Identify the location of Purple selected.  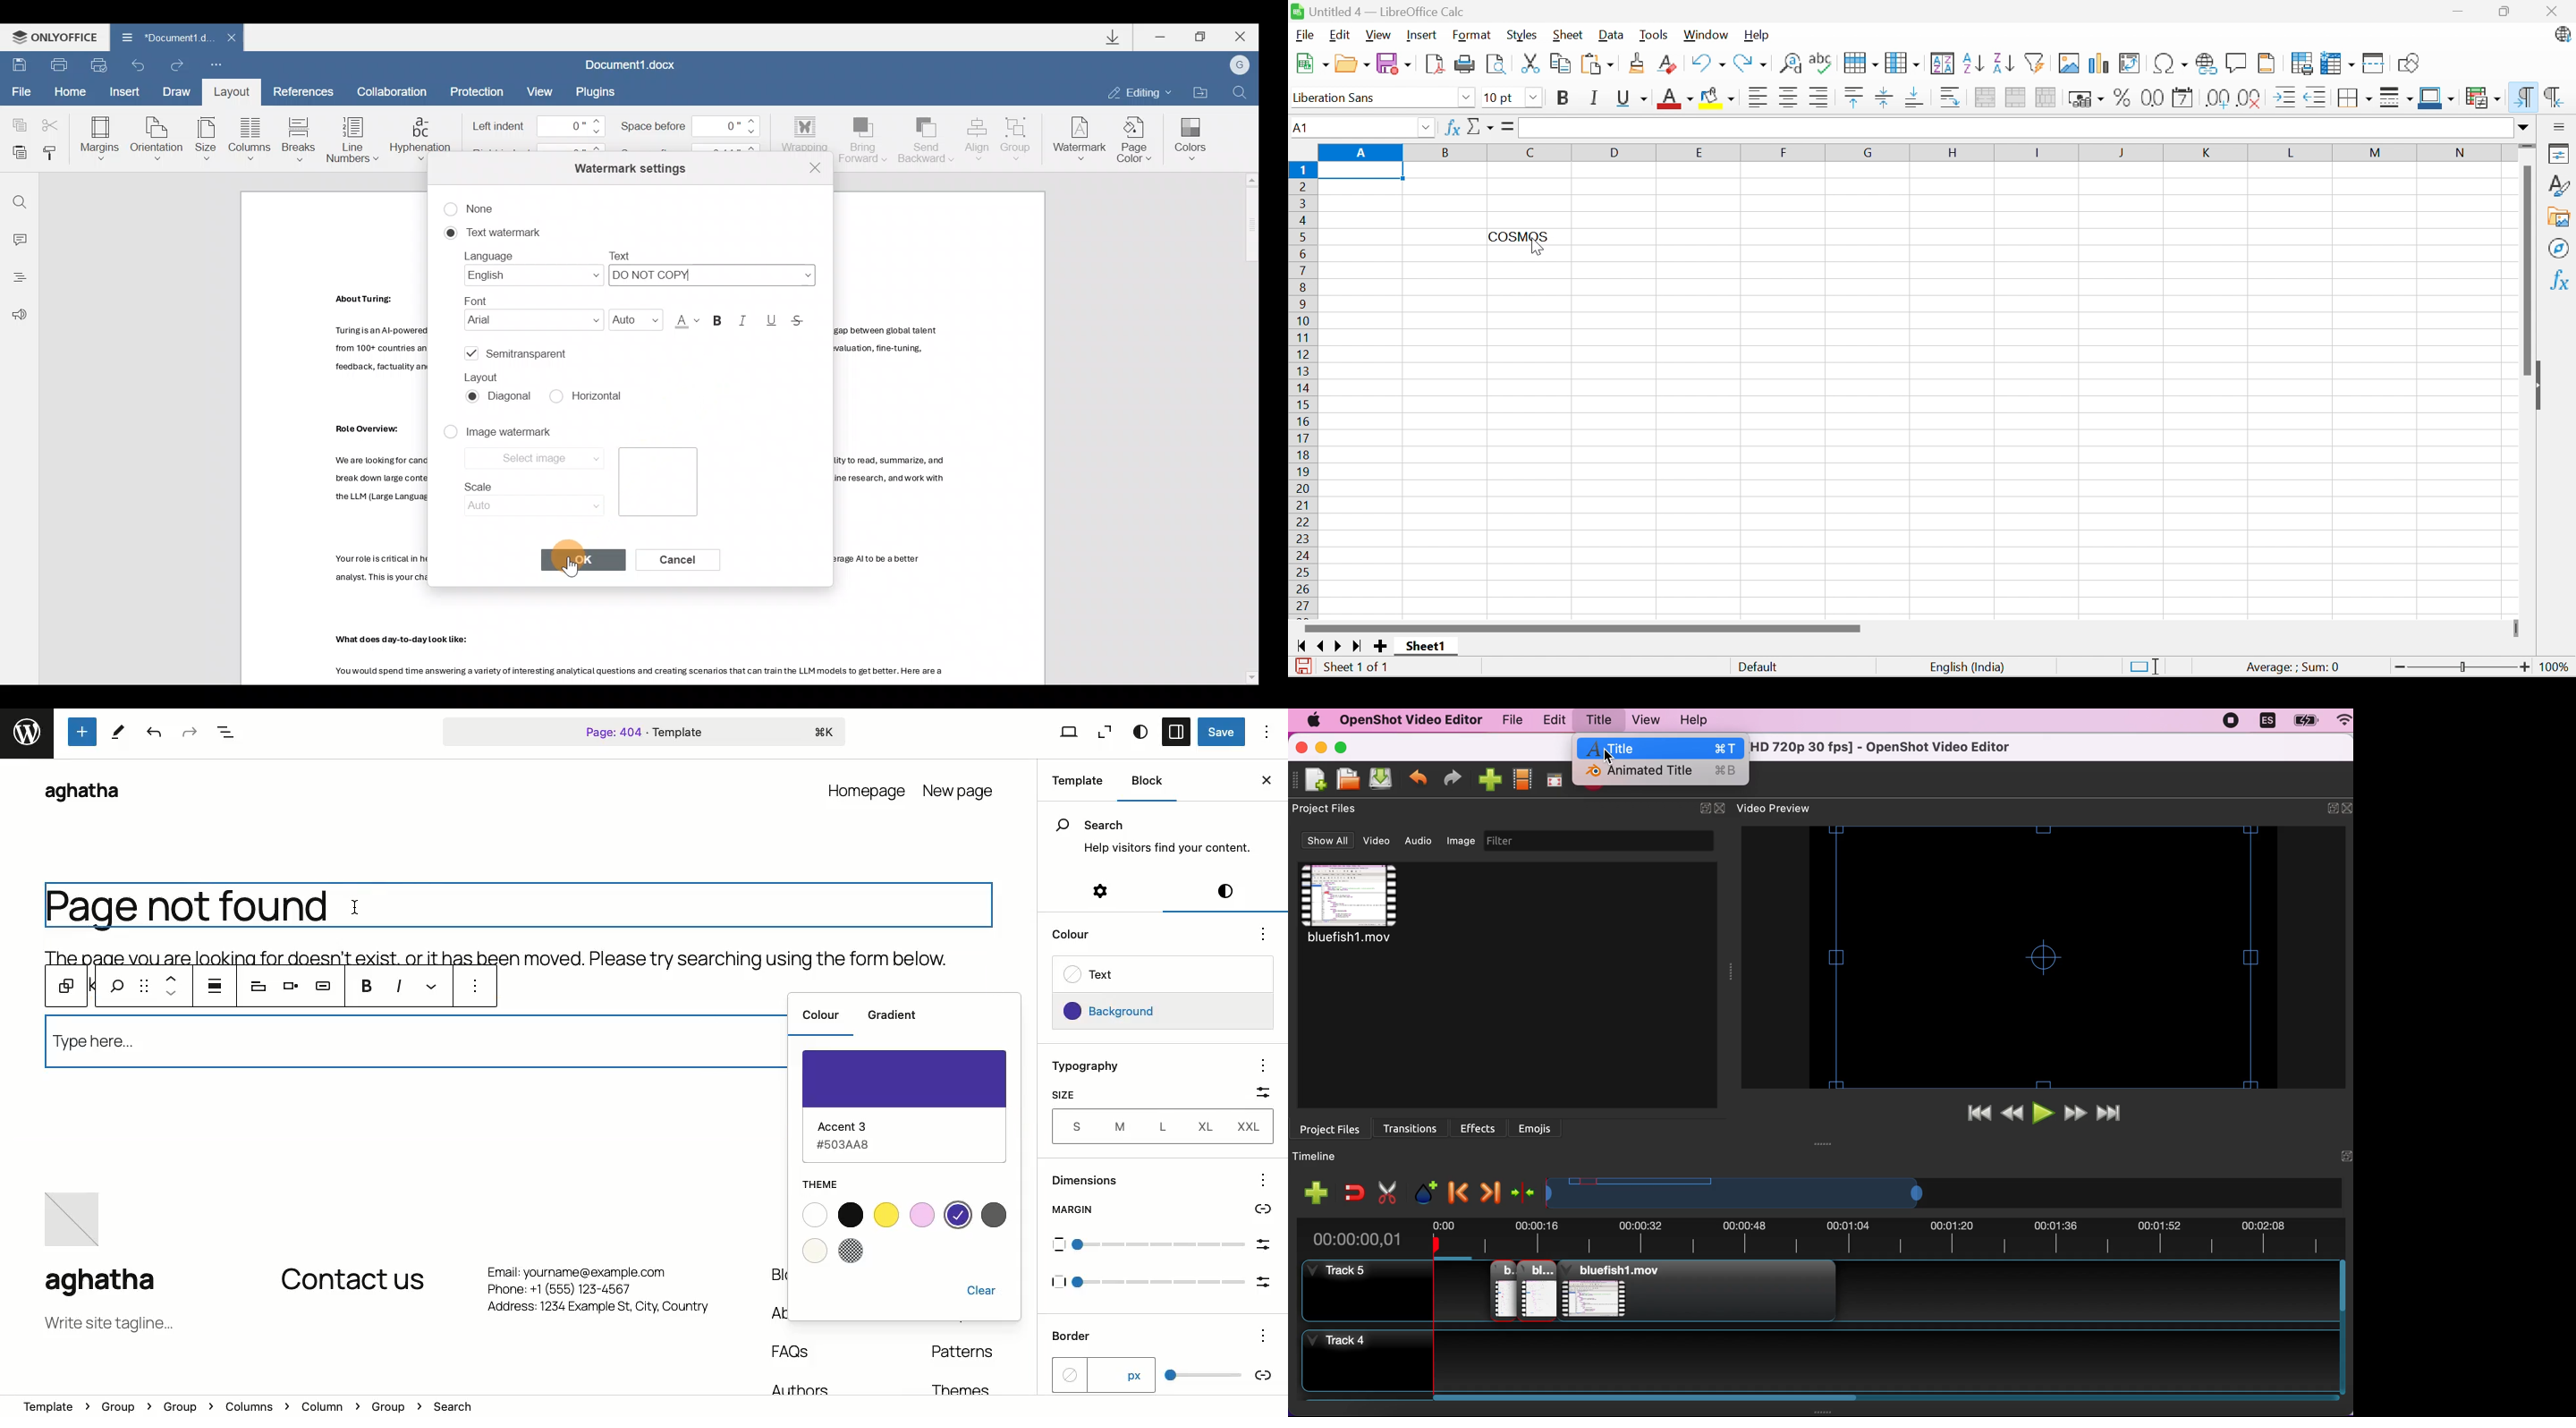
(1118, 1012).